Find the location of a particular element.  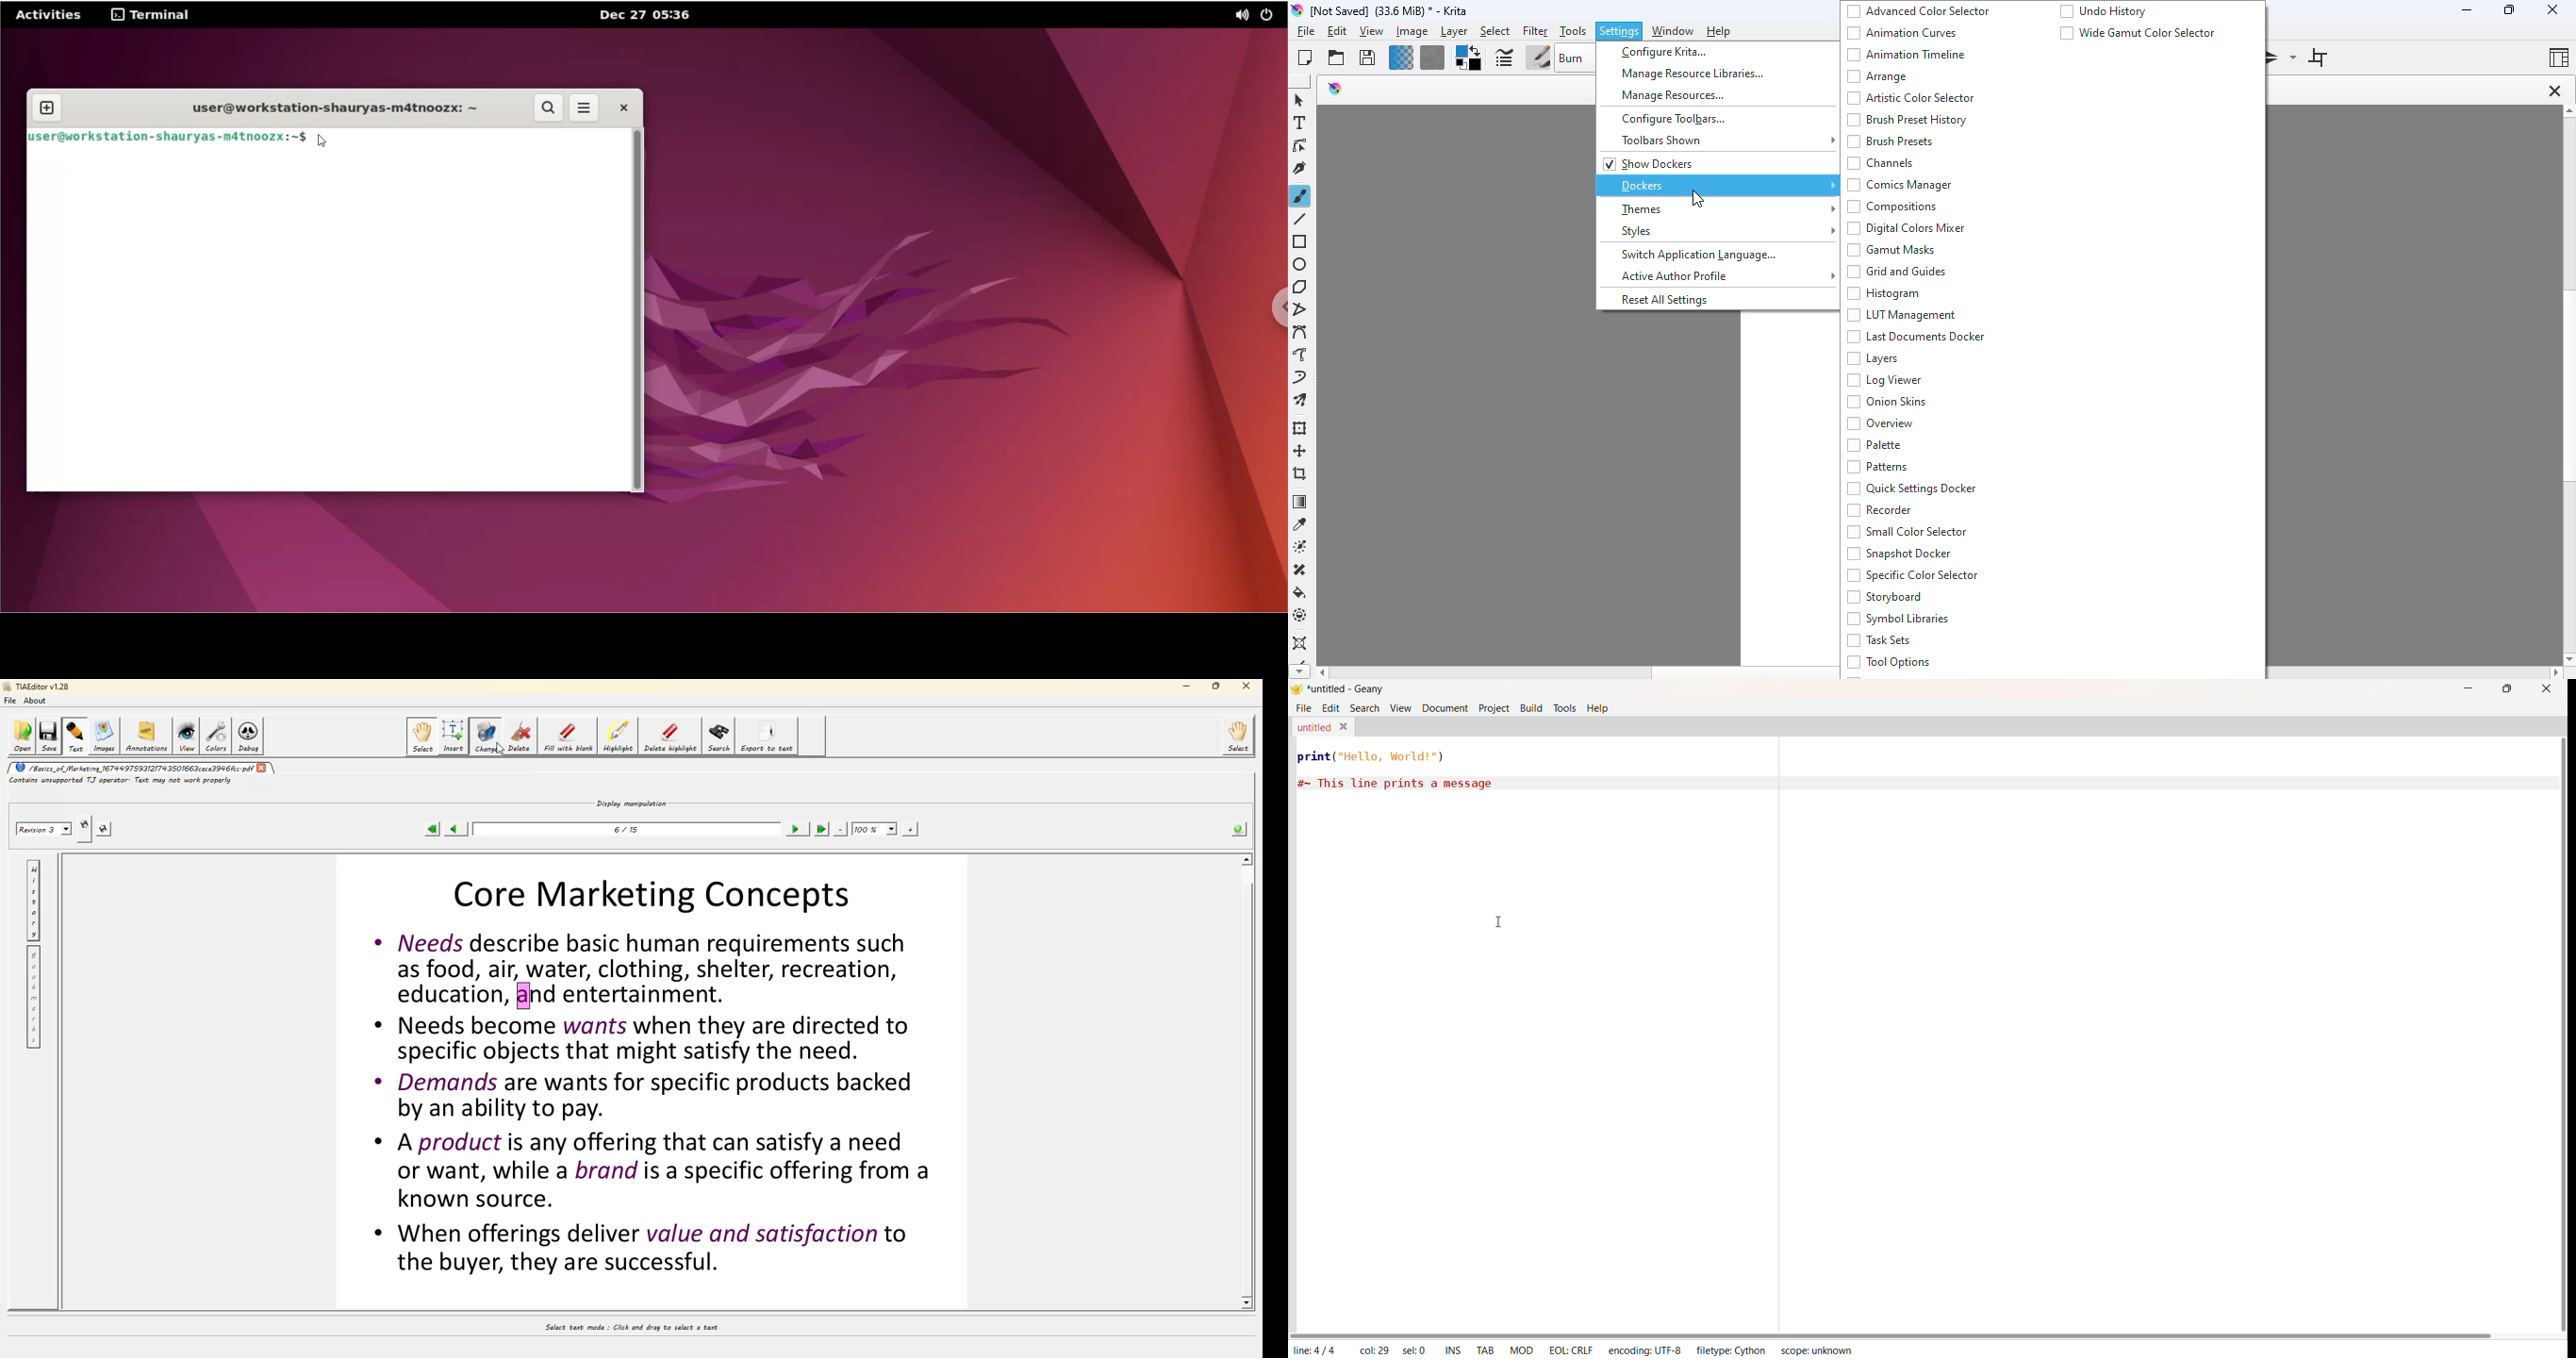

recorder is located at coordinates (1881, 510).